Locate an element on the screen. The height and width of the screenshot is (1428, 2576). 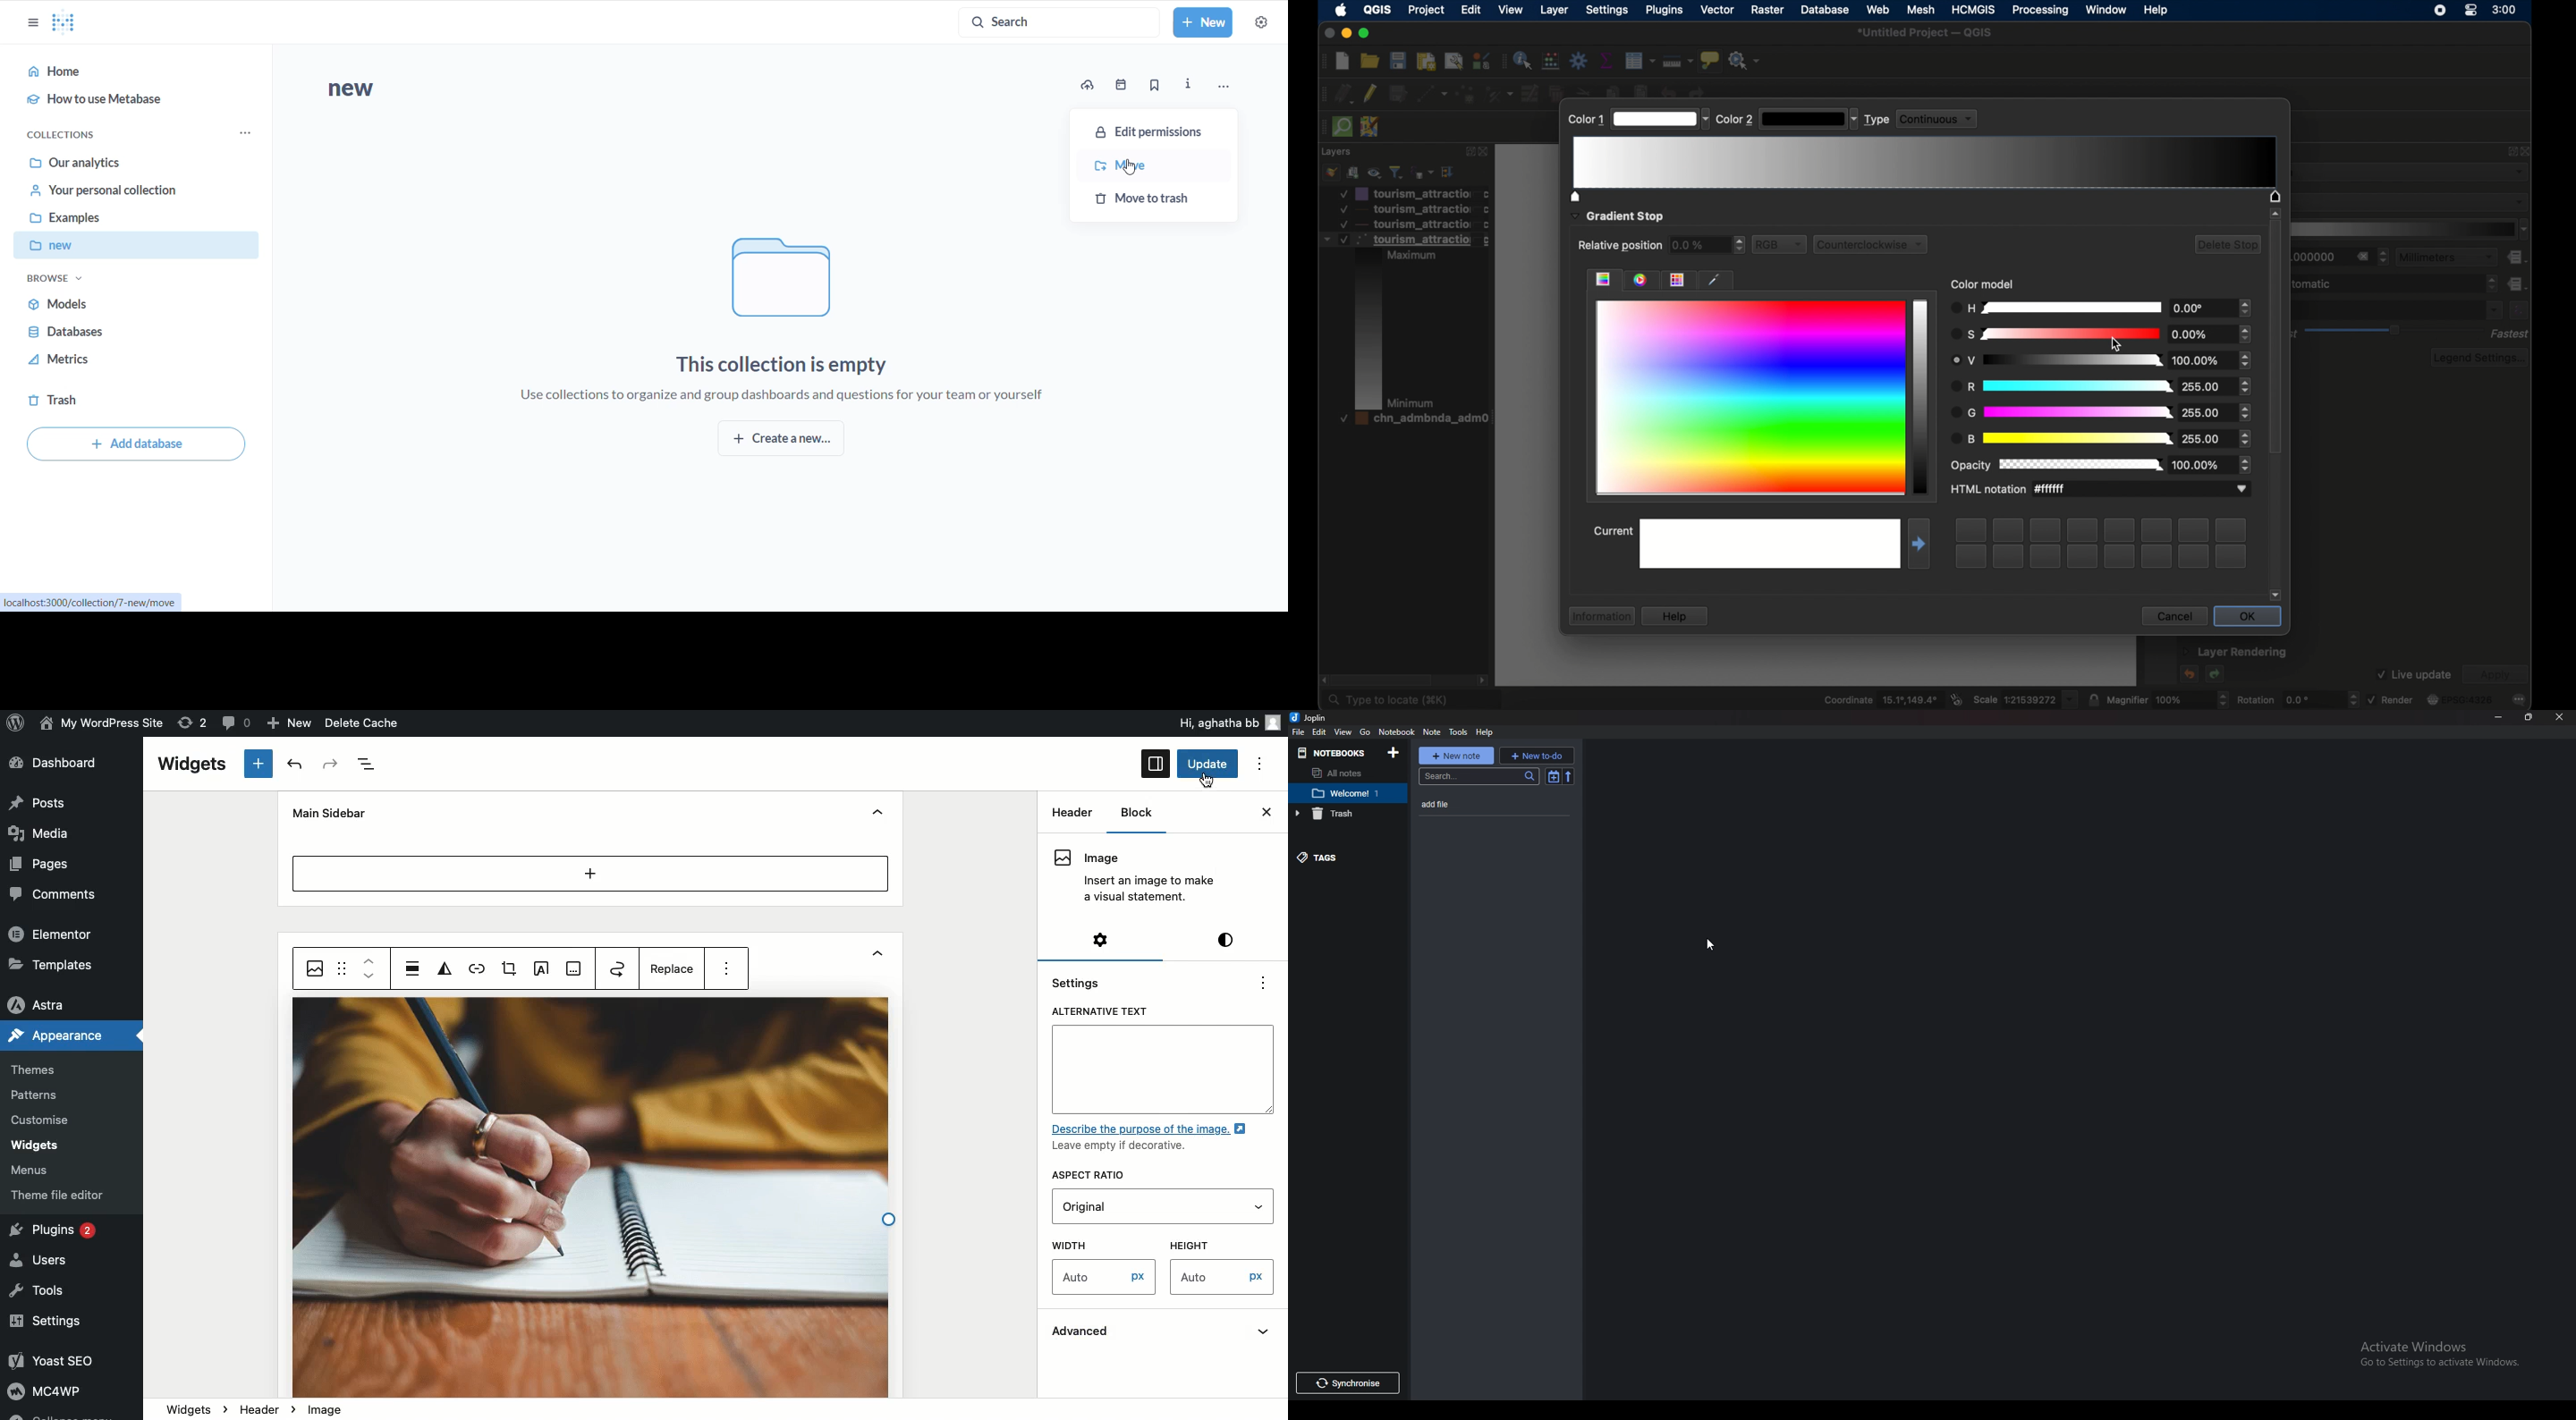
Move up down is located at coordinates (369, 968).